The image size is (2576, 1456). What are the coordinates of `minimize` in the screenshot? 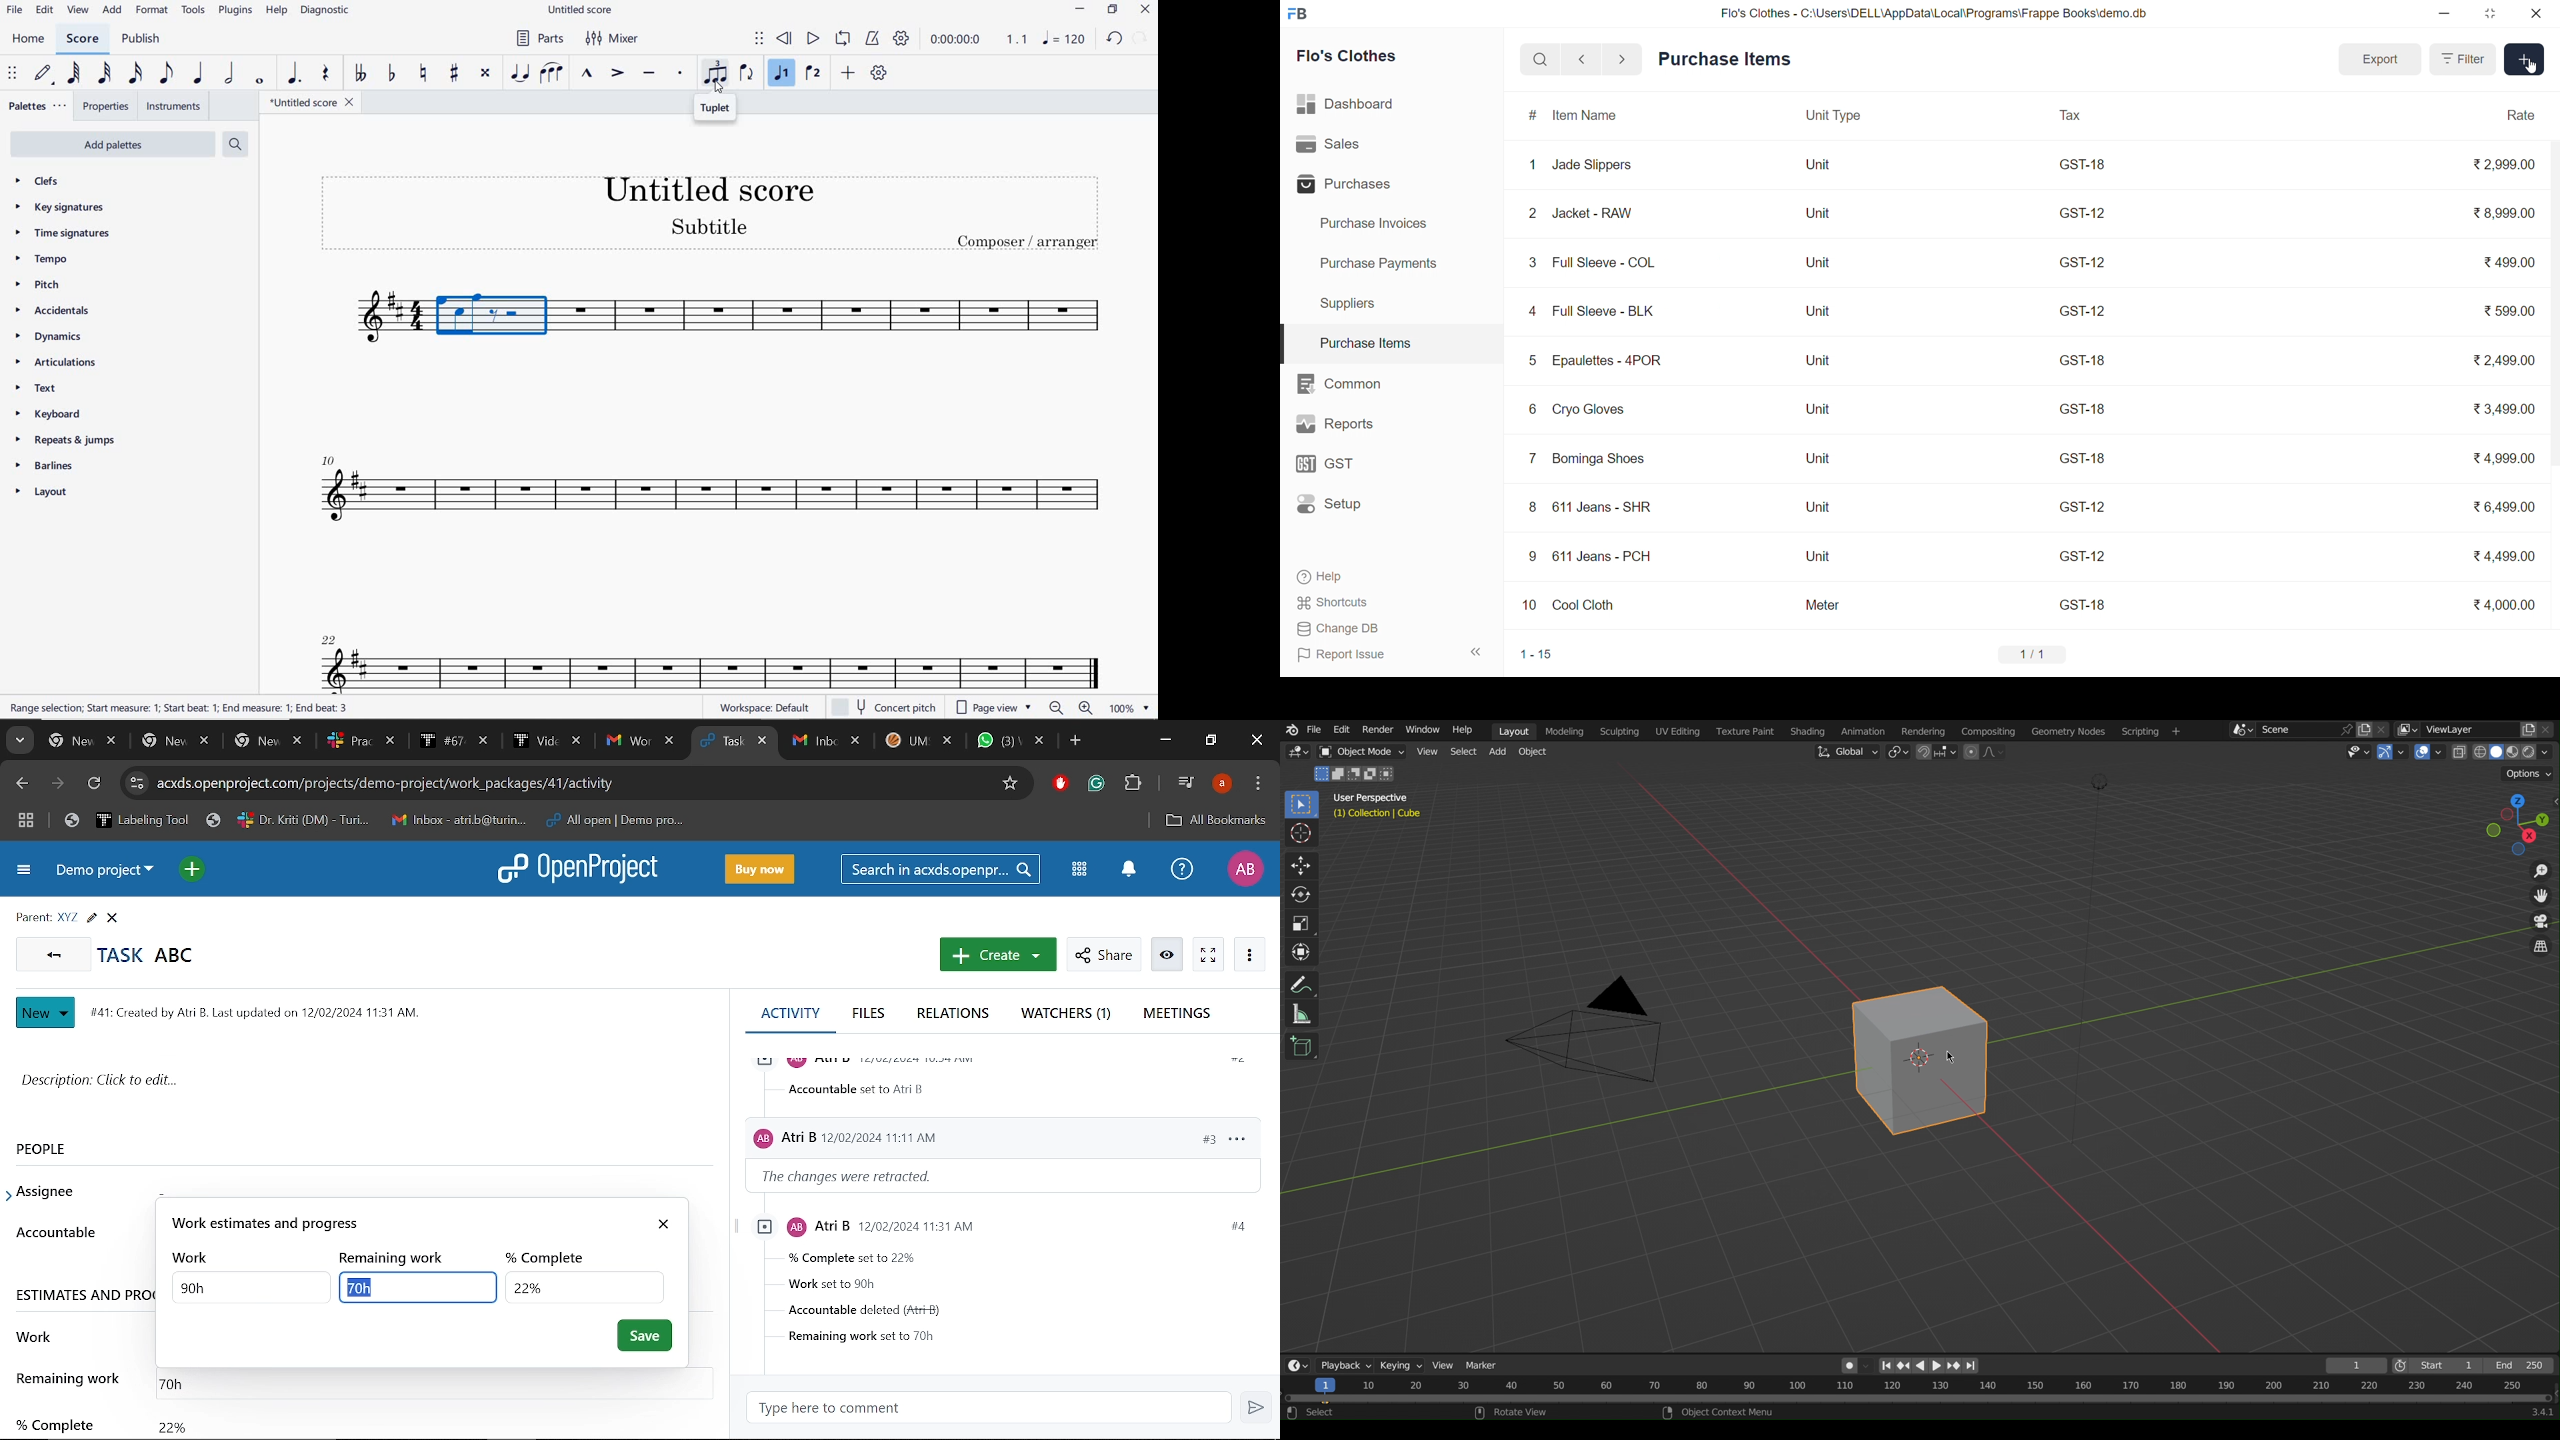 It's located at (2449, 13).